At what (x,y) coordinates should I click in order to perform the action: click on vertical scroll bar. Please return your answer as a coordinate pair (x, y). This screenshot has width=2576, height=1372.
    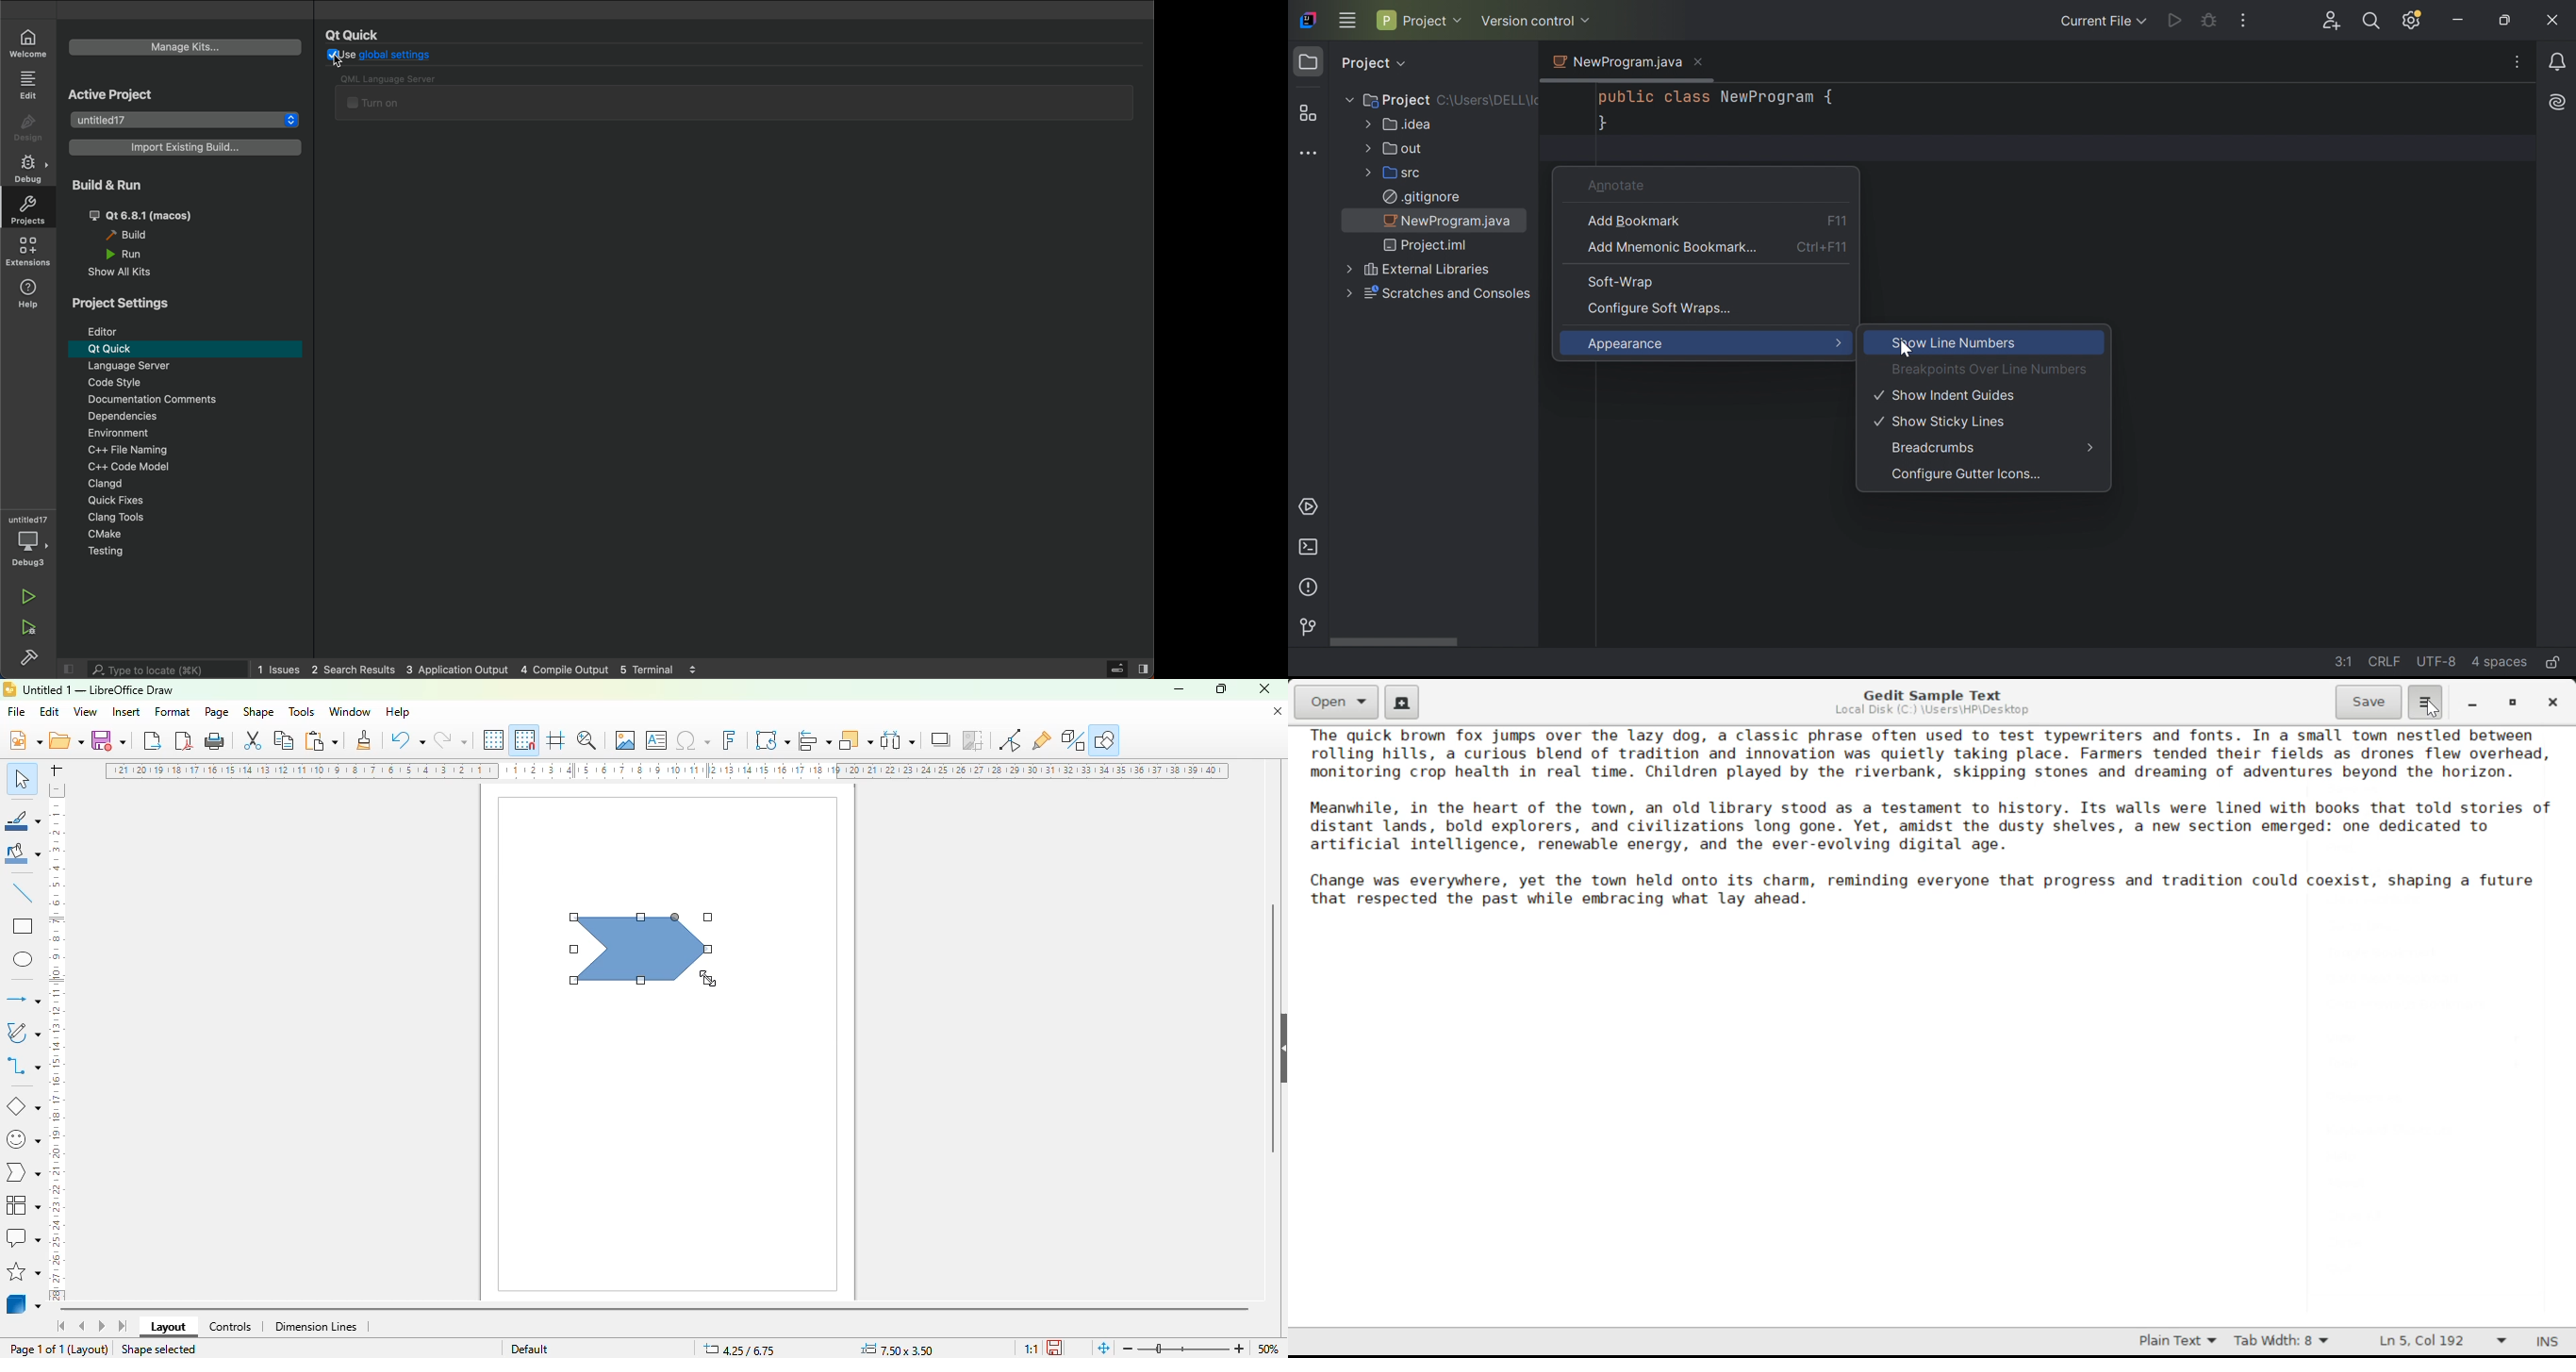
    Looking at the image, I should click on (1273, 1029).